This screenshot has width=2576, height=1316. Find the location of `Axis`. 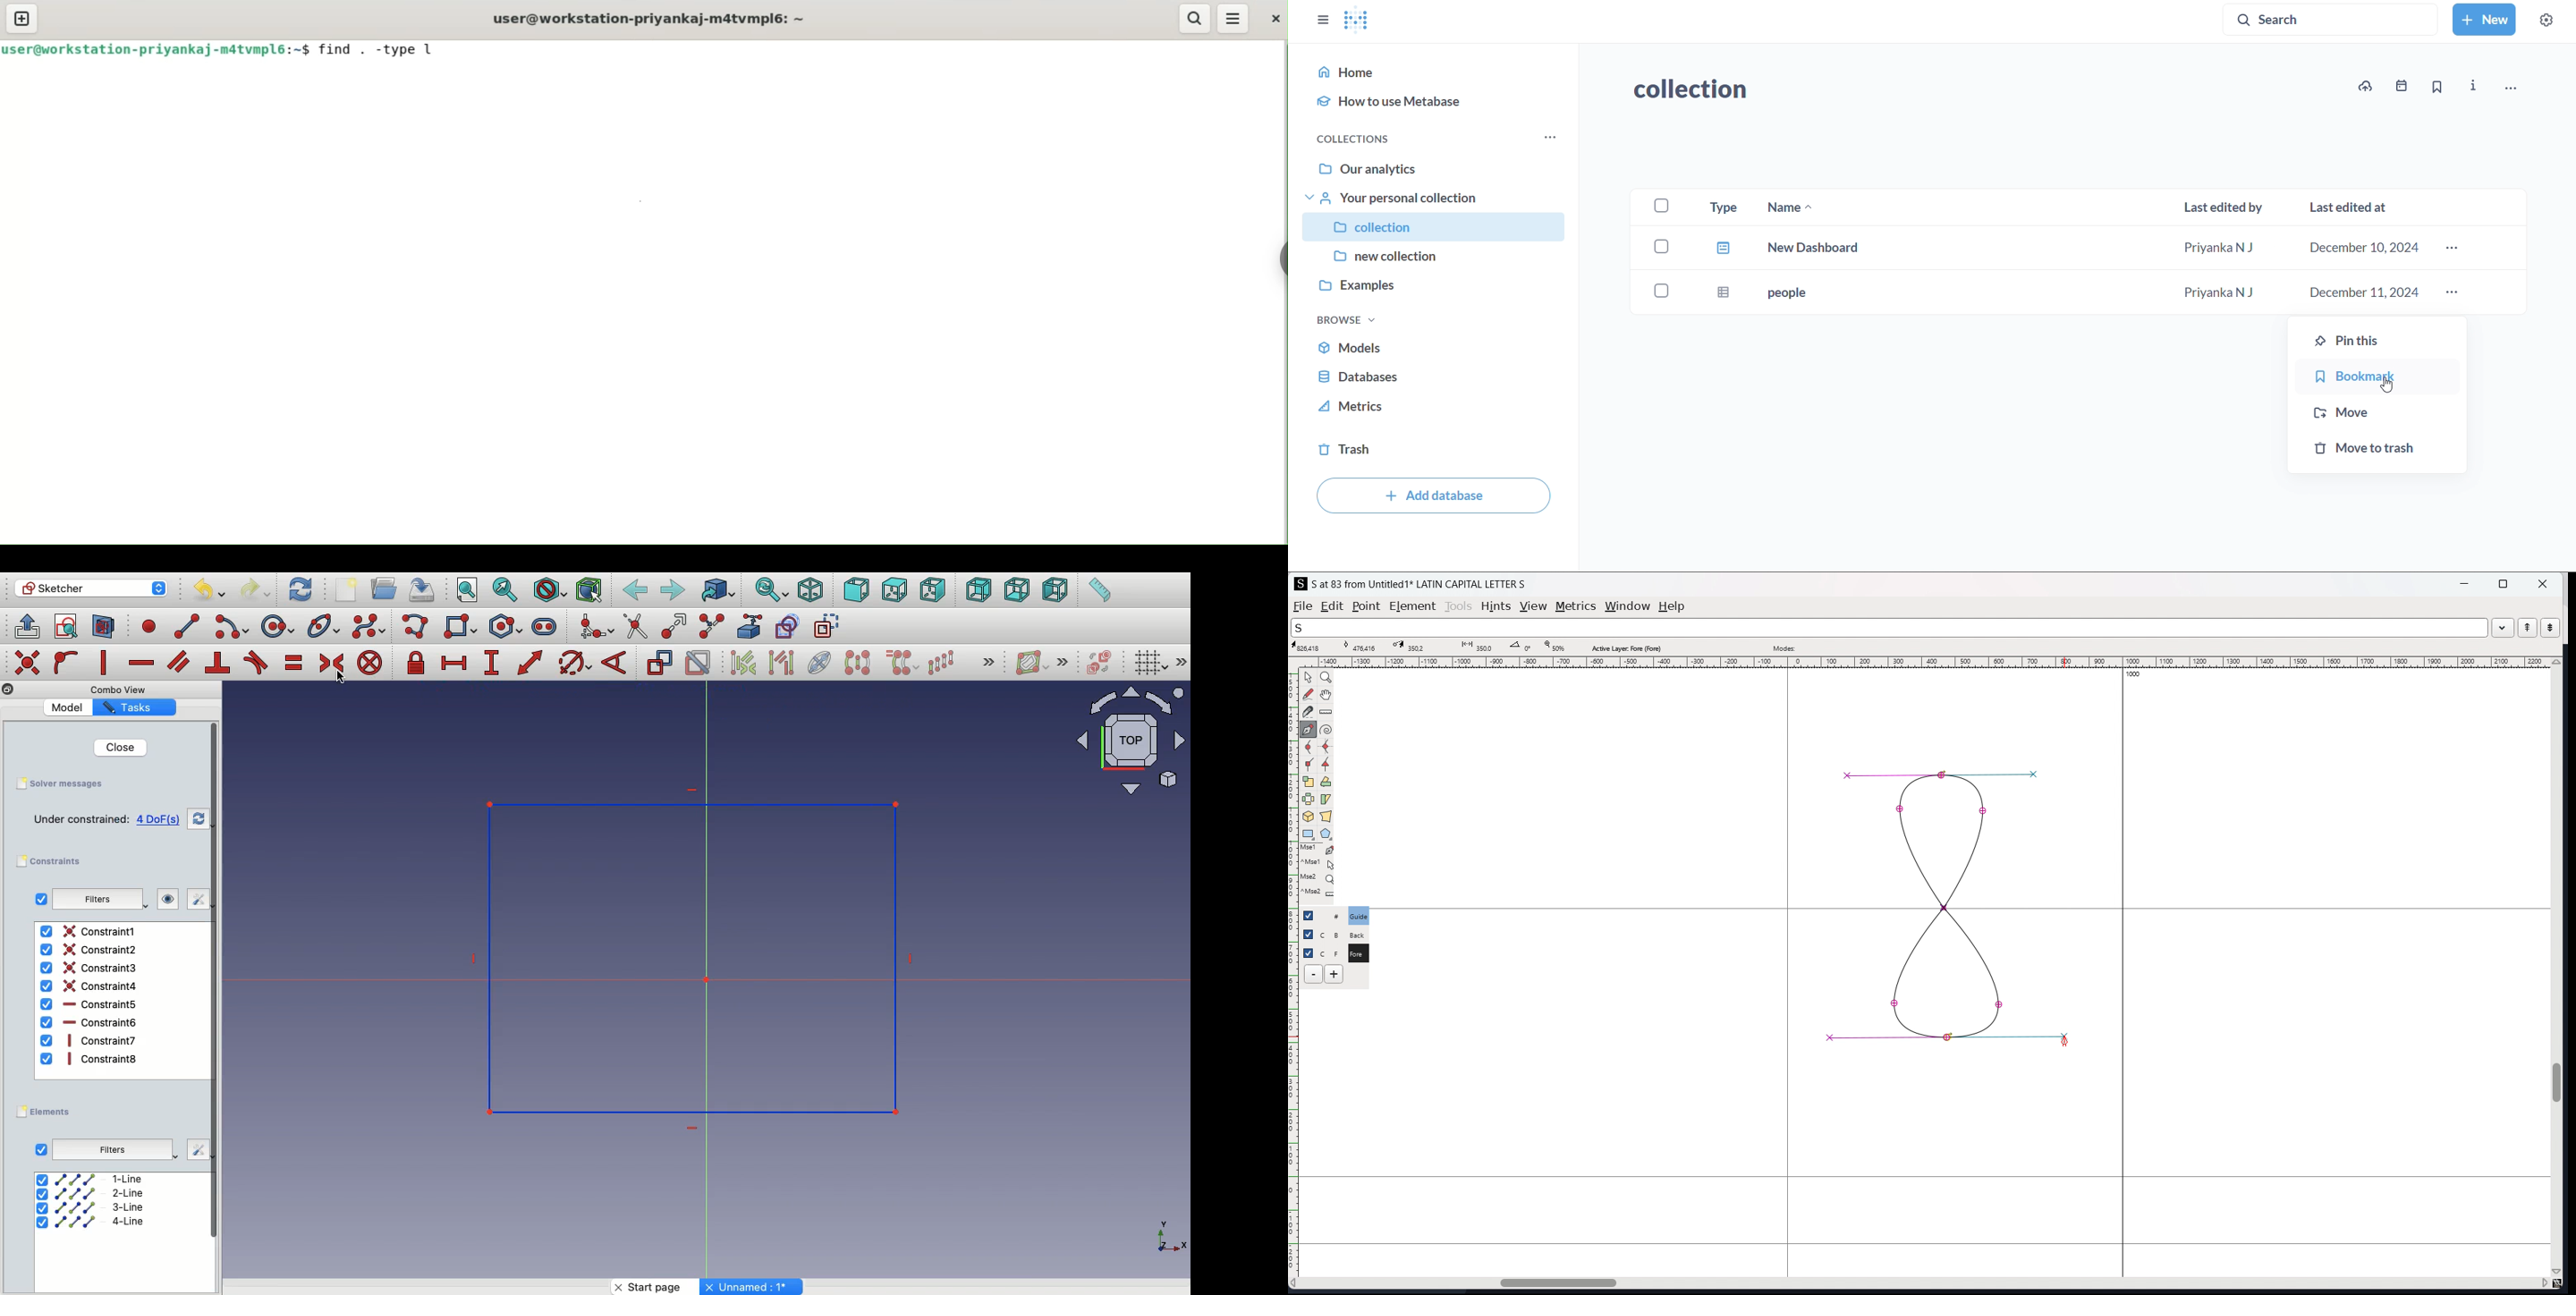

Axis is located at coordinates (1168, 1231).